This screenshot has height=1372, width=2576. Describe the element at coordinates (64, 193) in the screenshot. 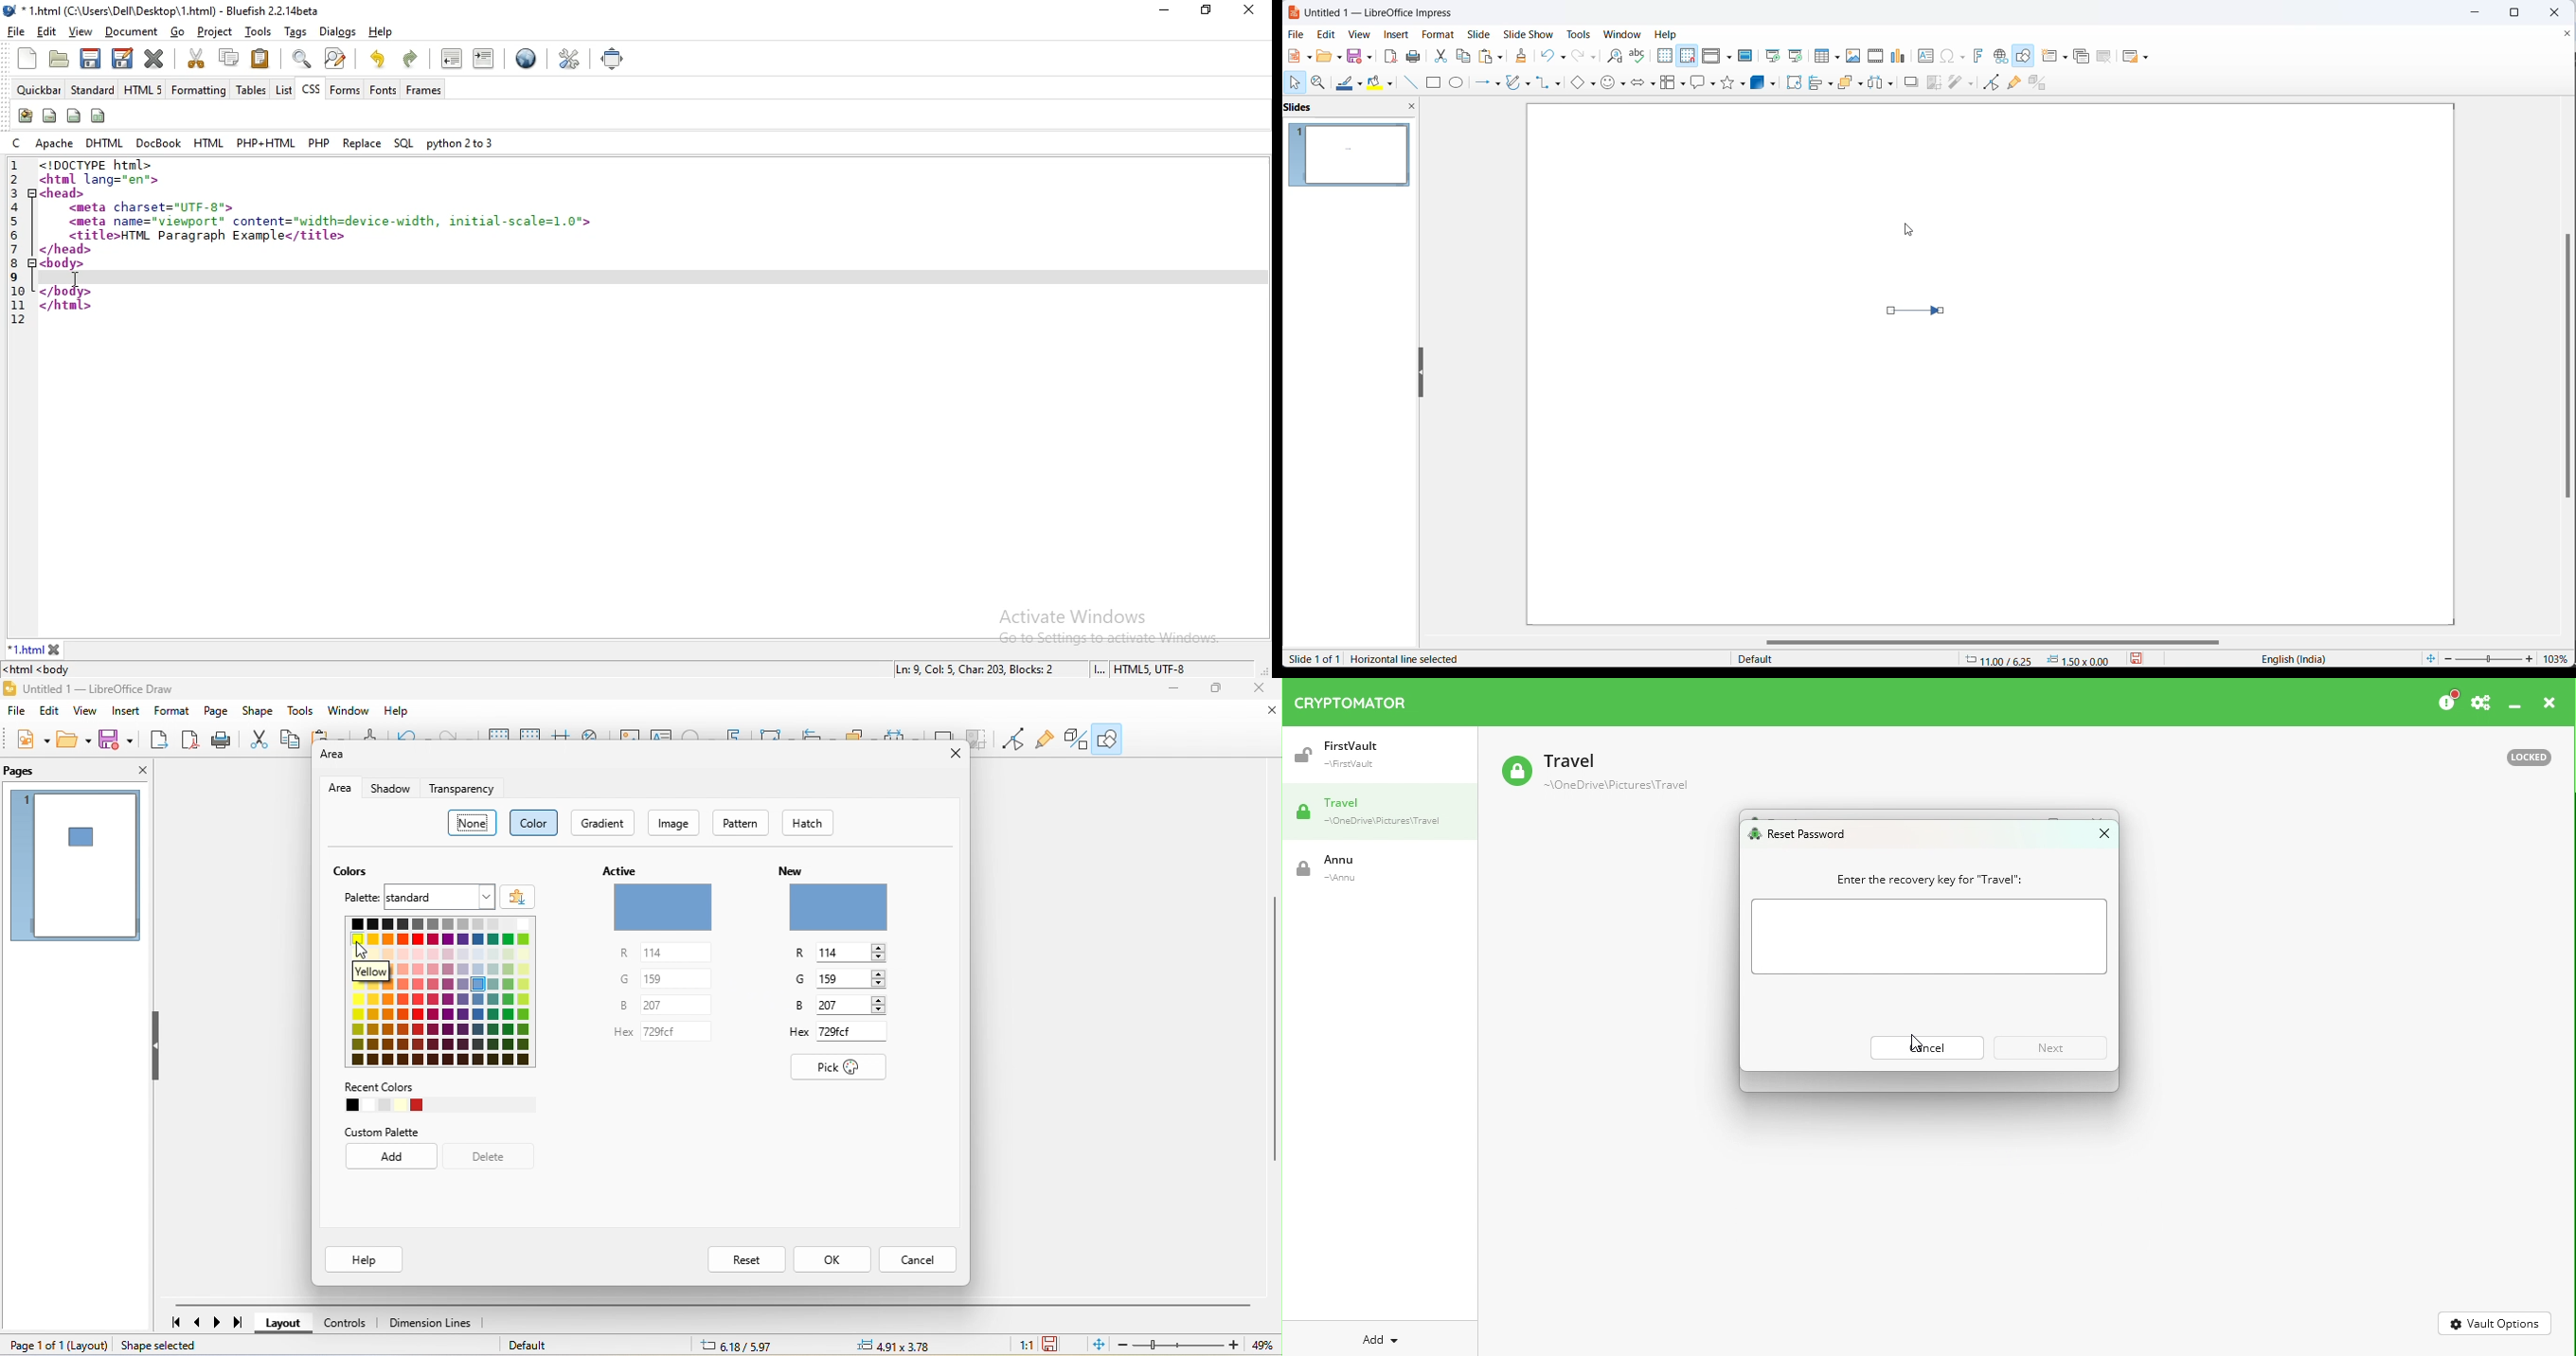

I see `<head>` at that location.